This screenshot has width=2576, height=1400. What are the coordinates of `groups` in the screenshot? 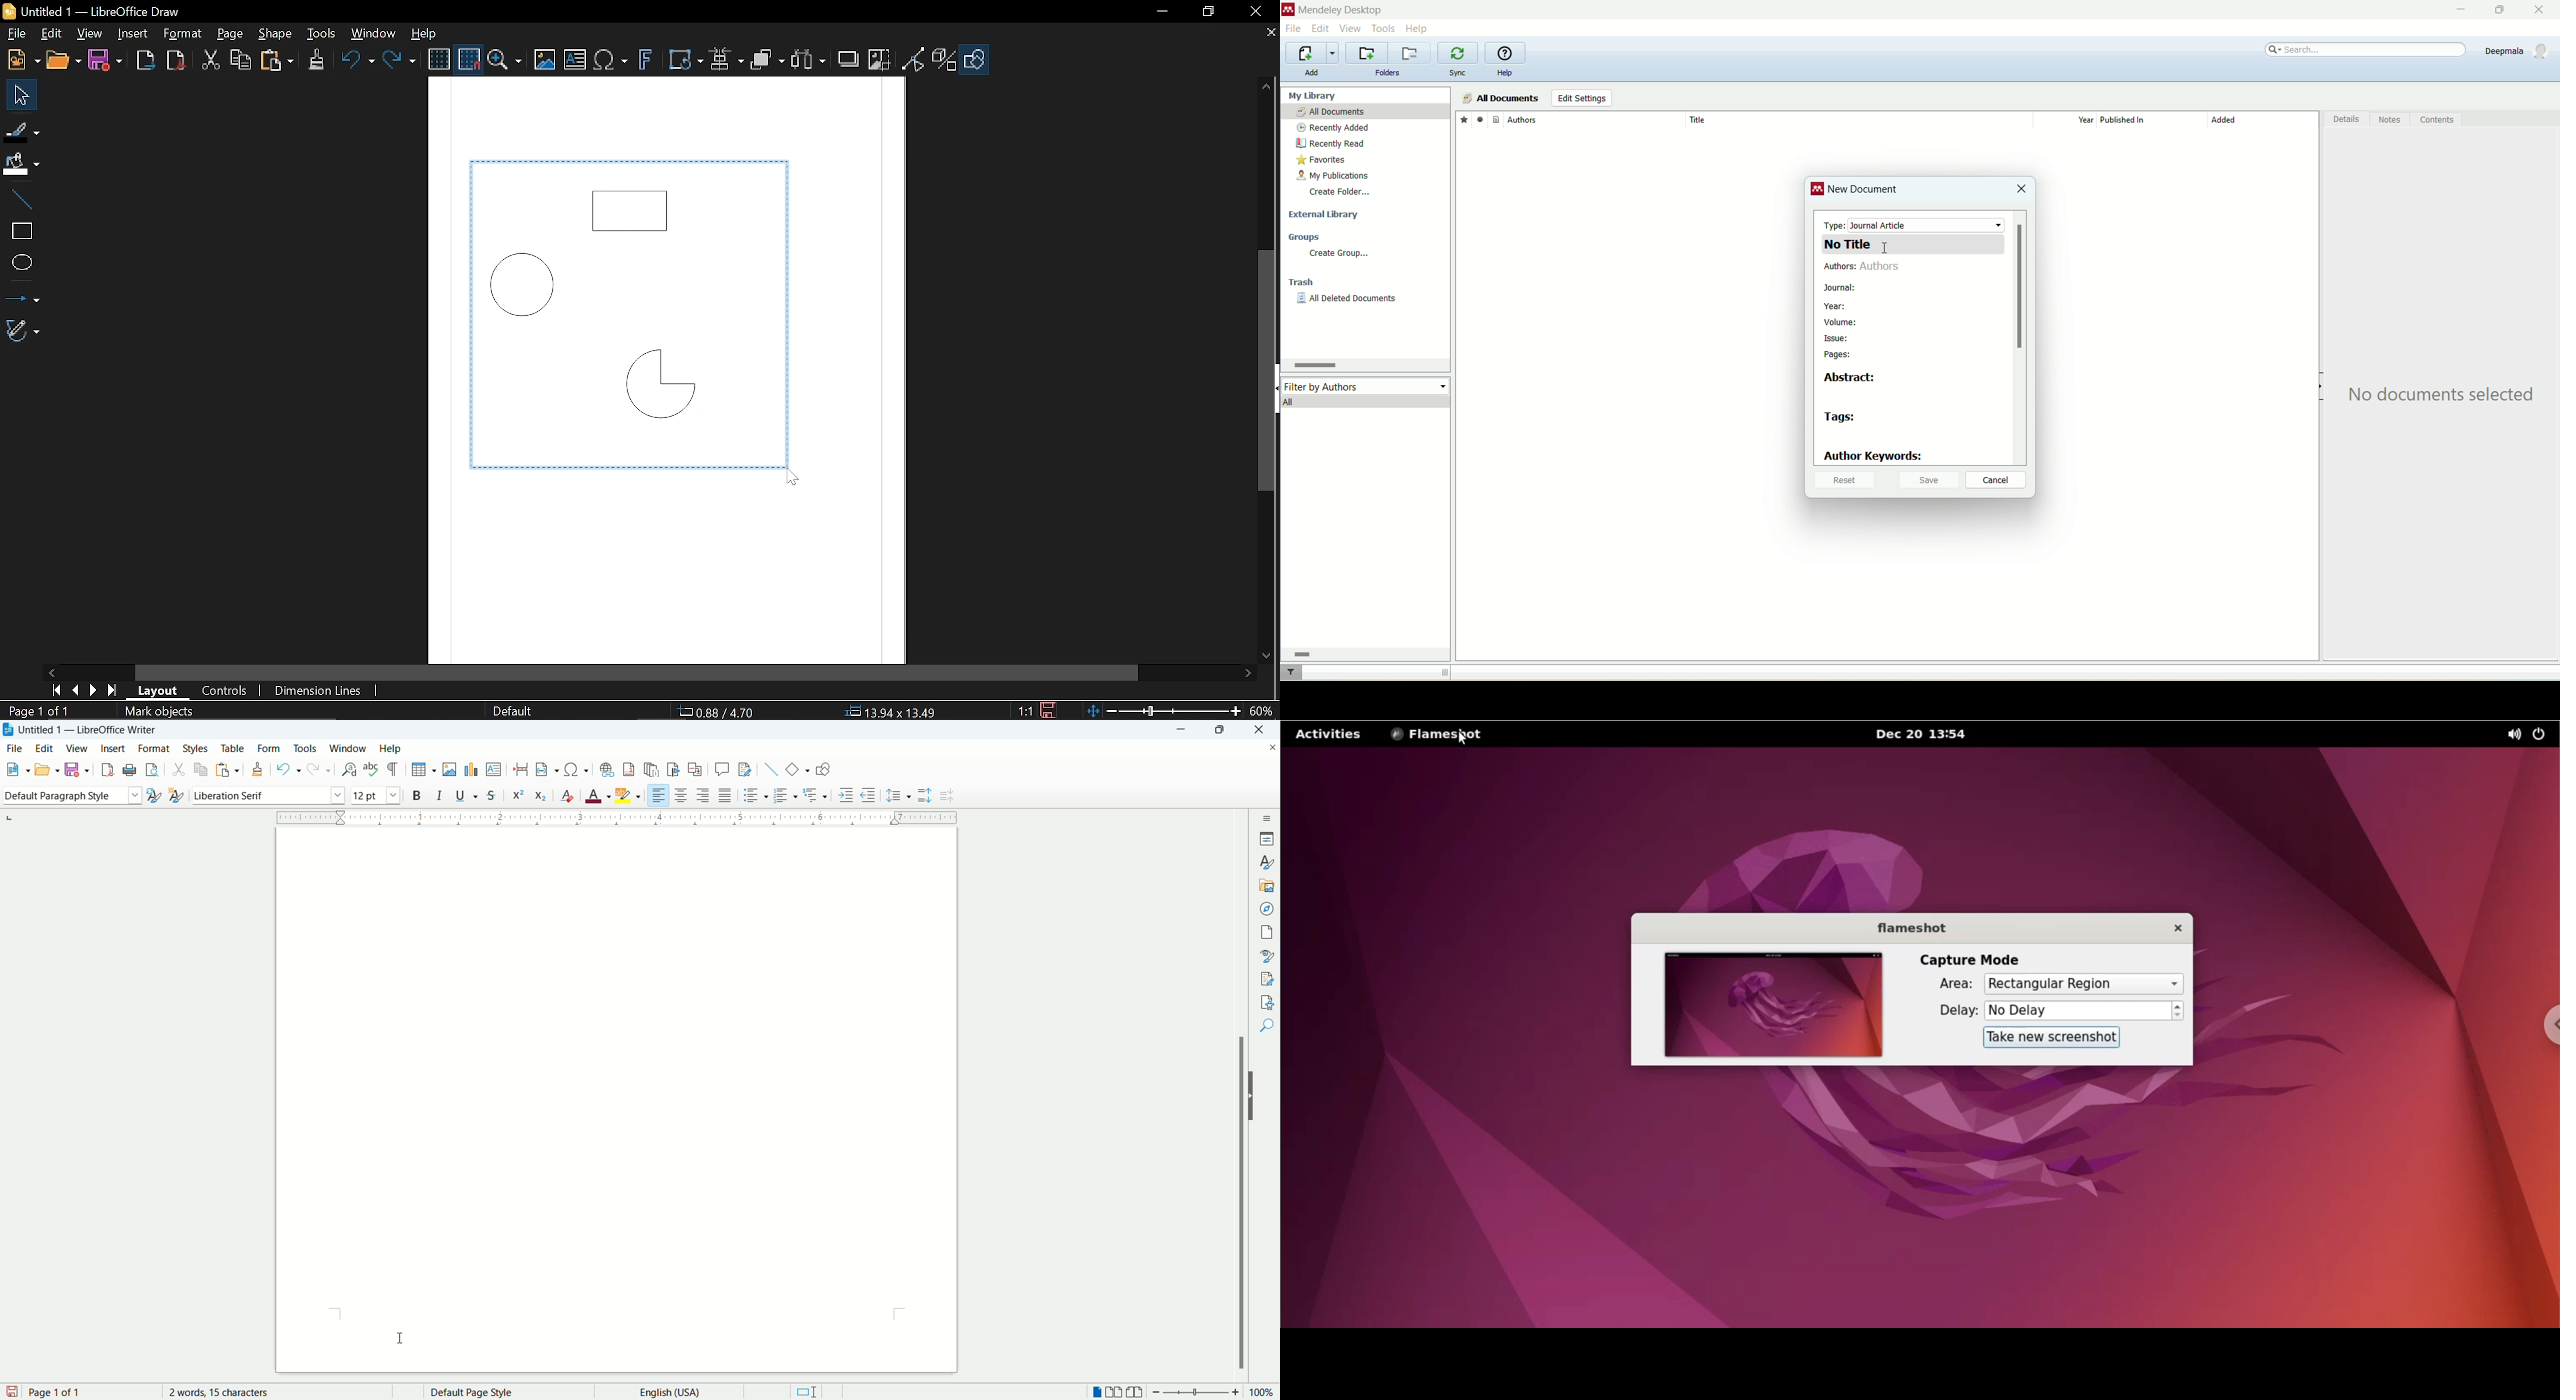 It's located at (1305, 238).